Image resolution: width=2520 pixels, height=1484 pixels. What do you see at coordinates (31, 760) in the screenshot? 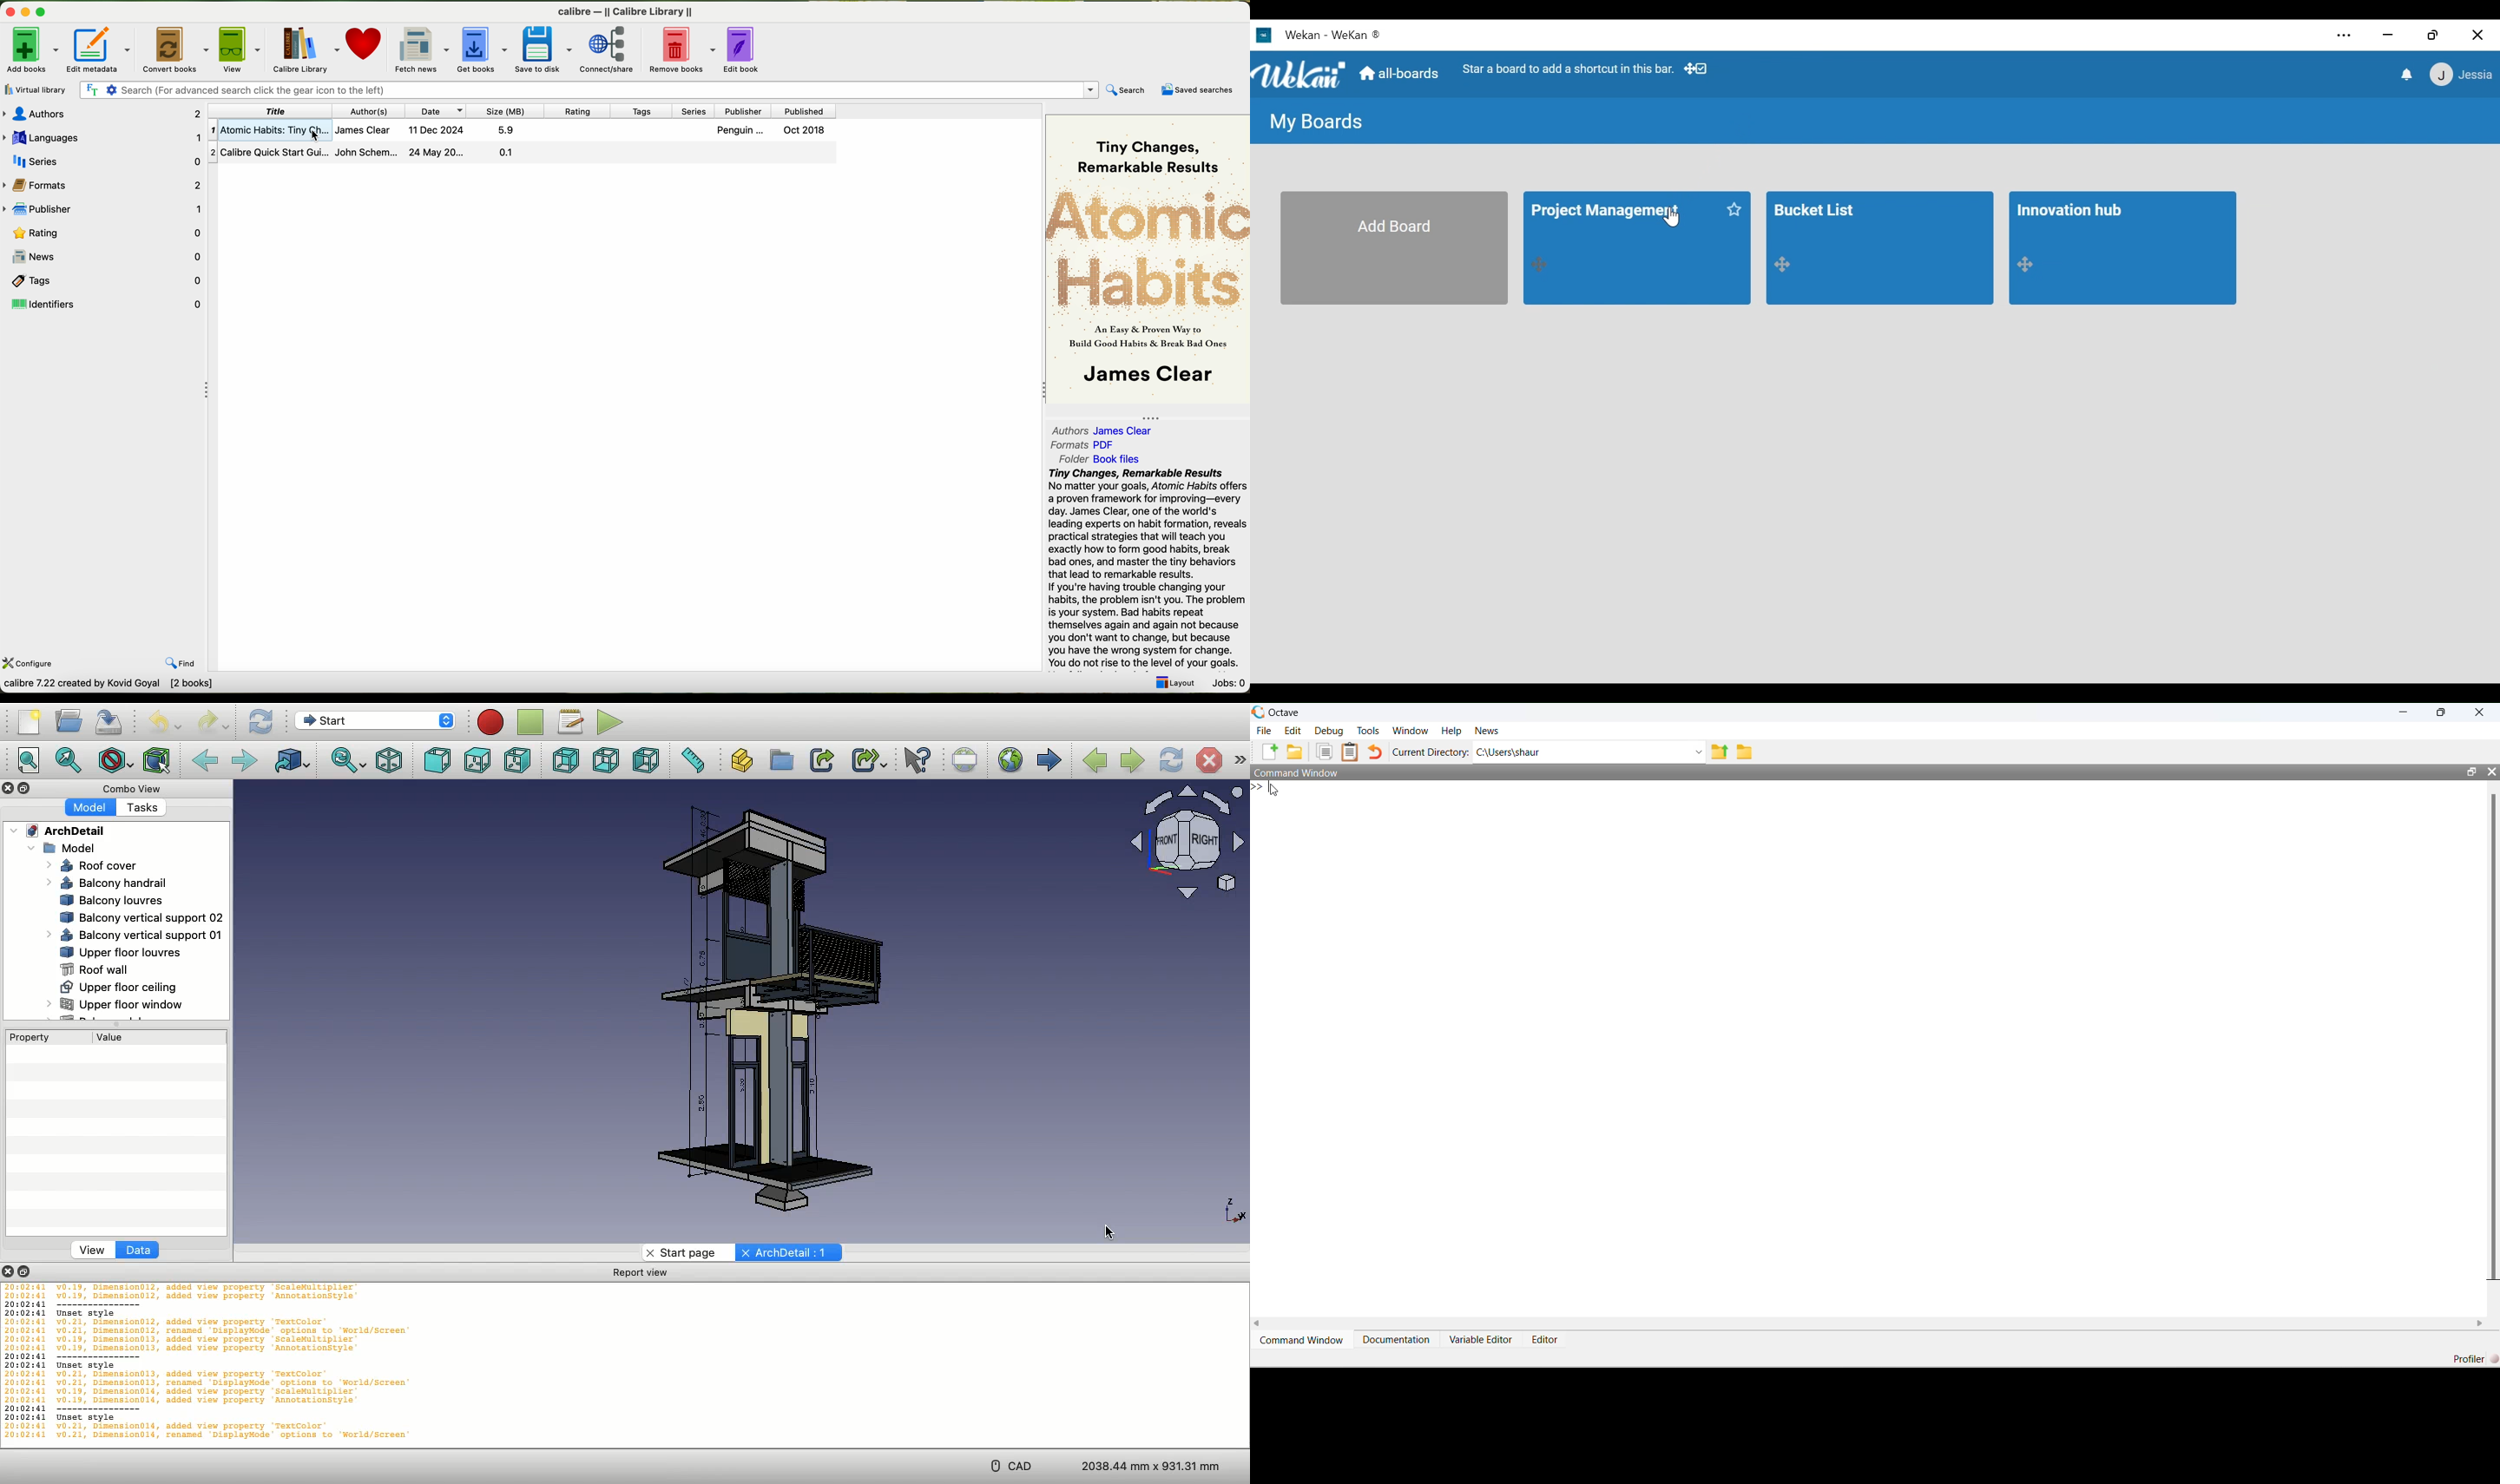
I see `Fit all` at bounding box center [31, 760].